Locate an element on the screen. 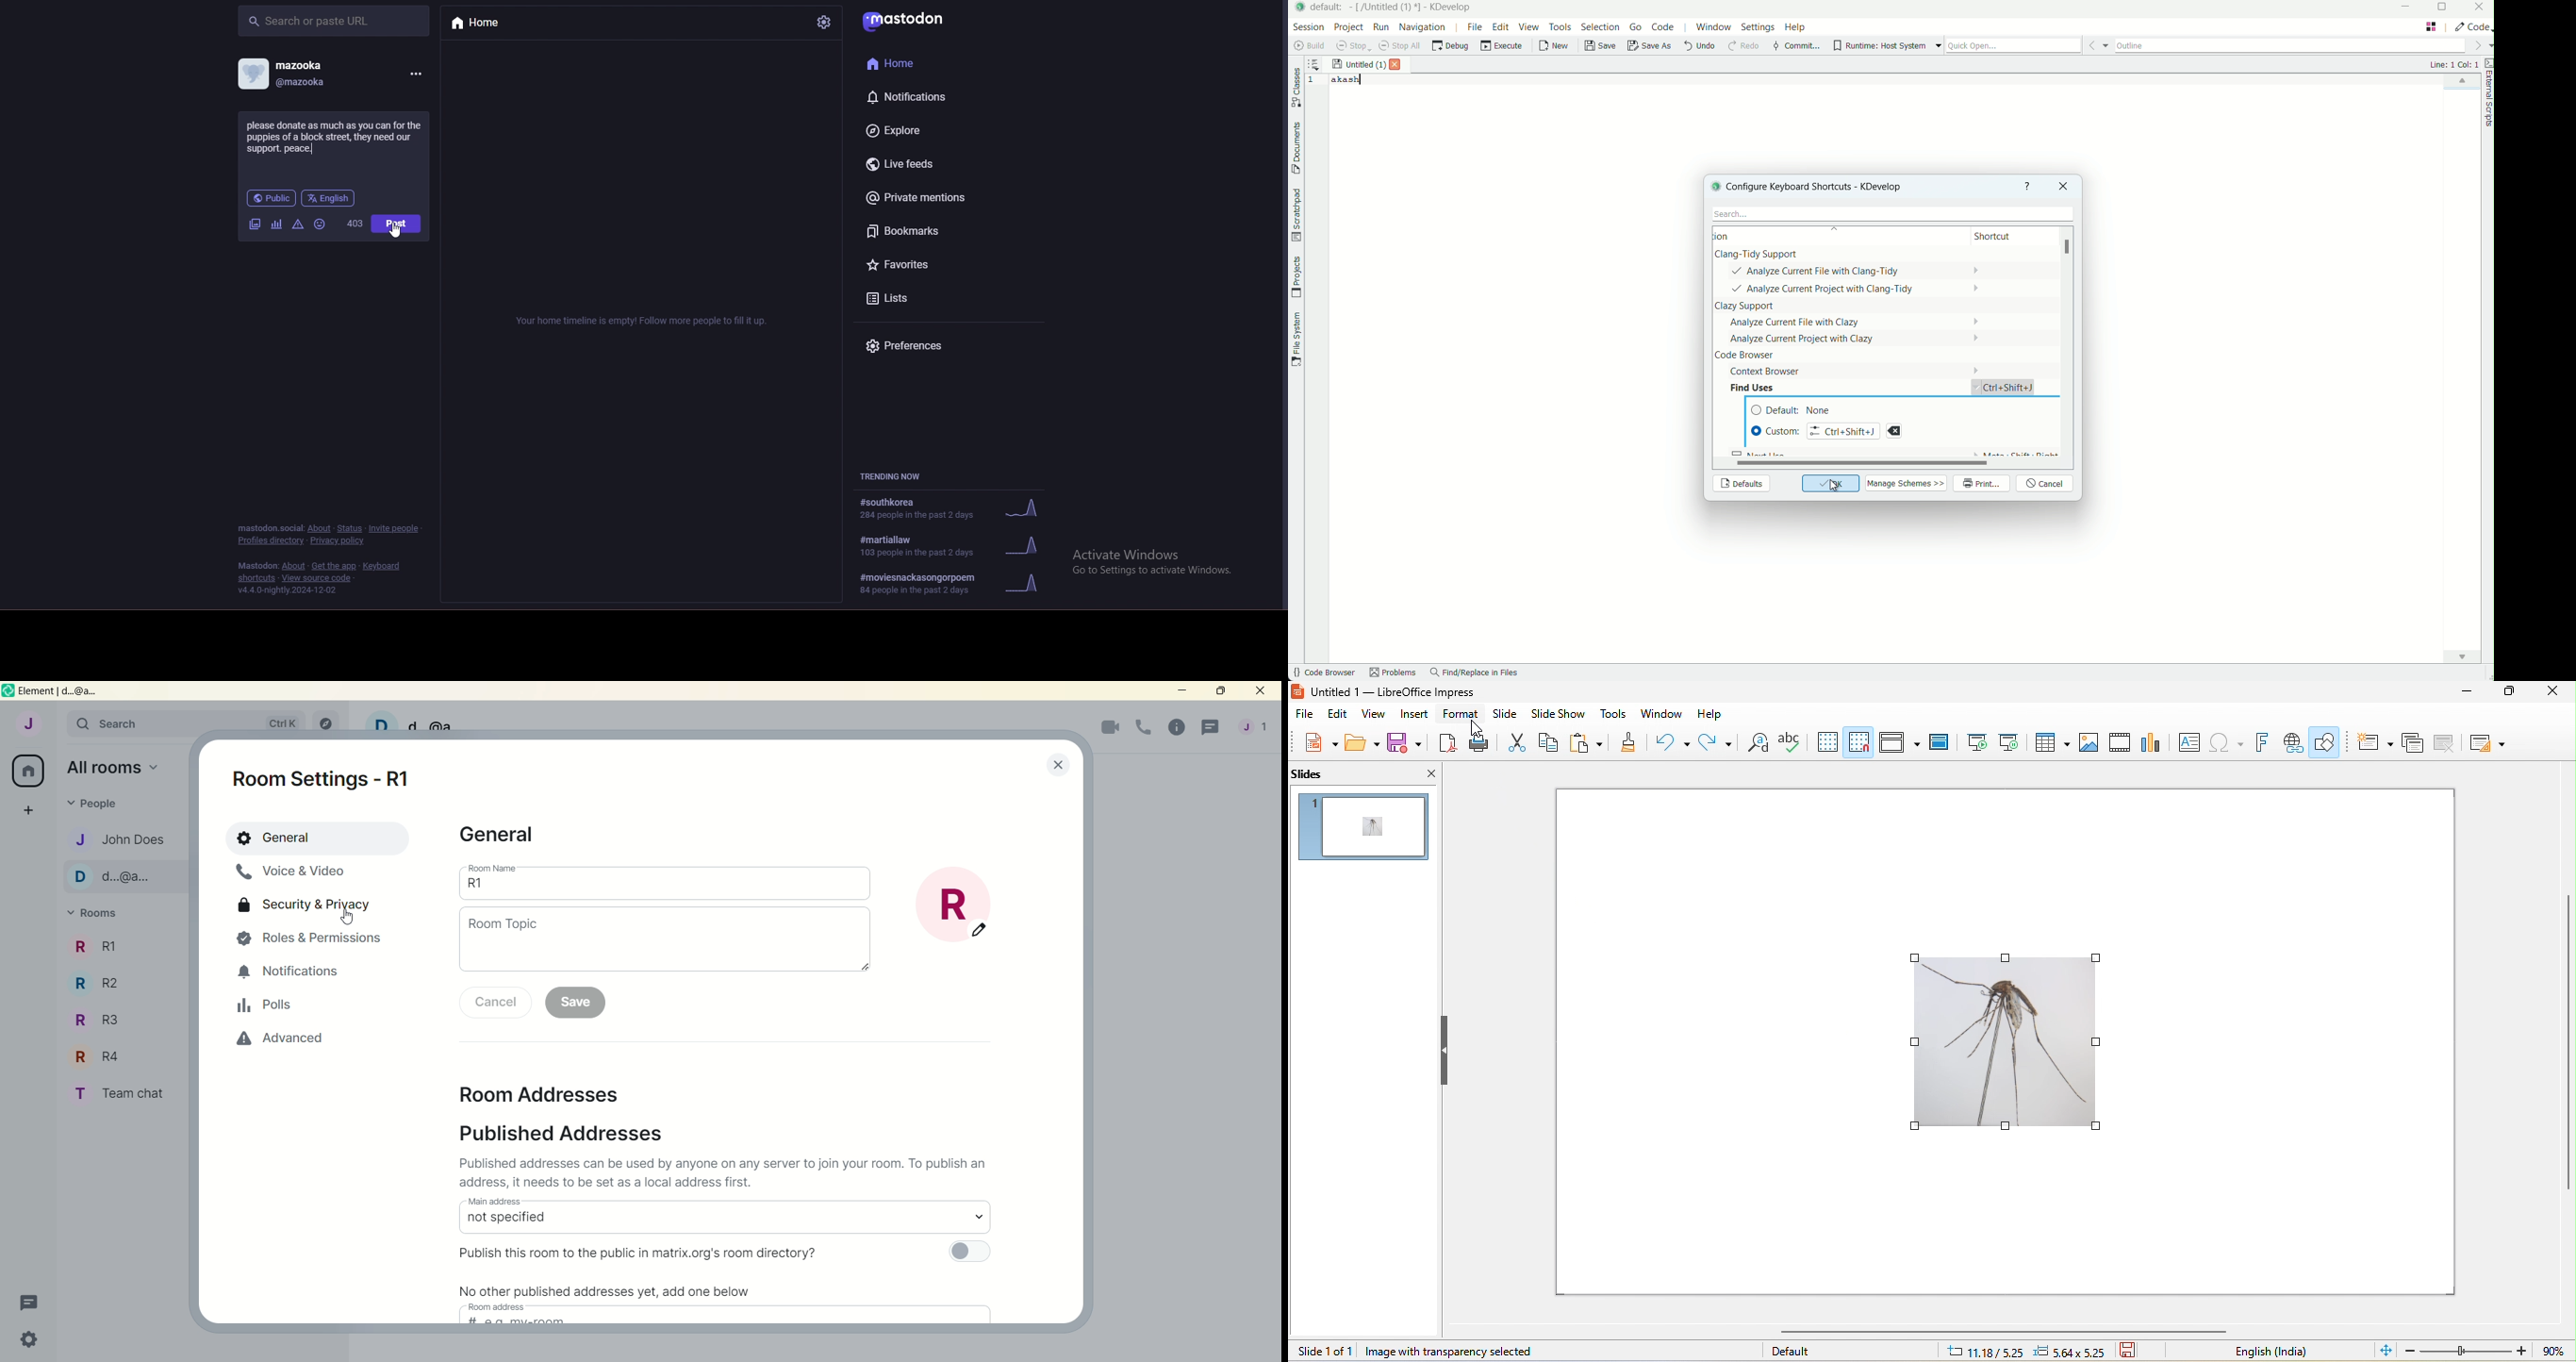 This screenshot has width=2576, height=1372. home is located at coordinates (922, 64).